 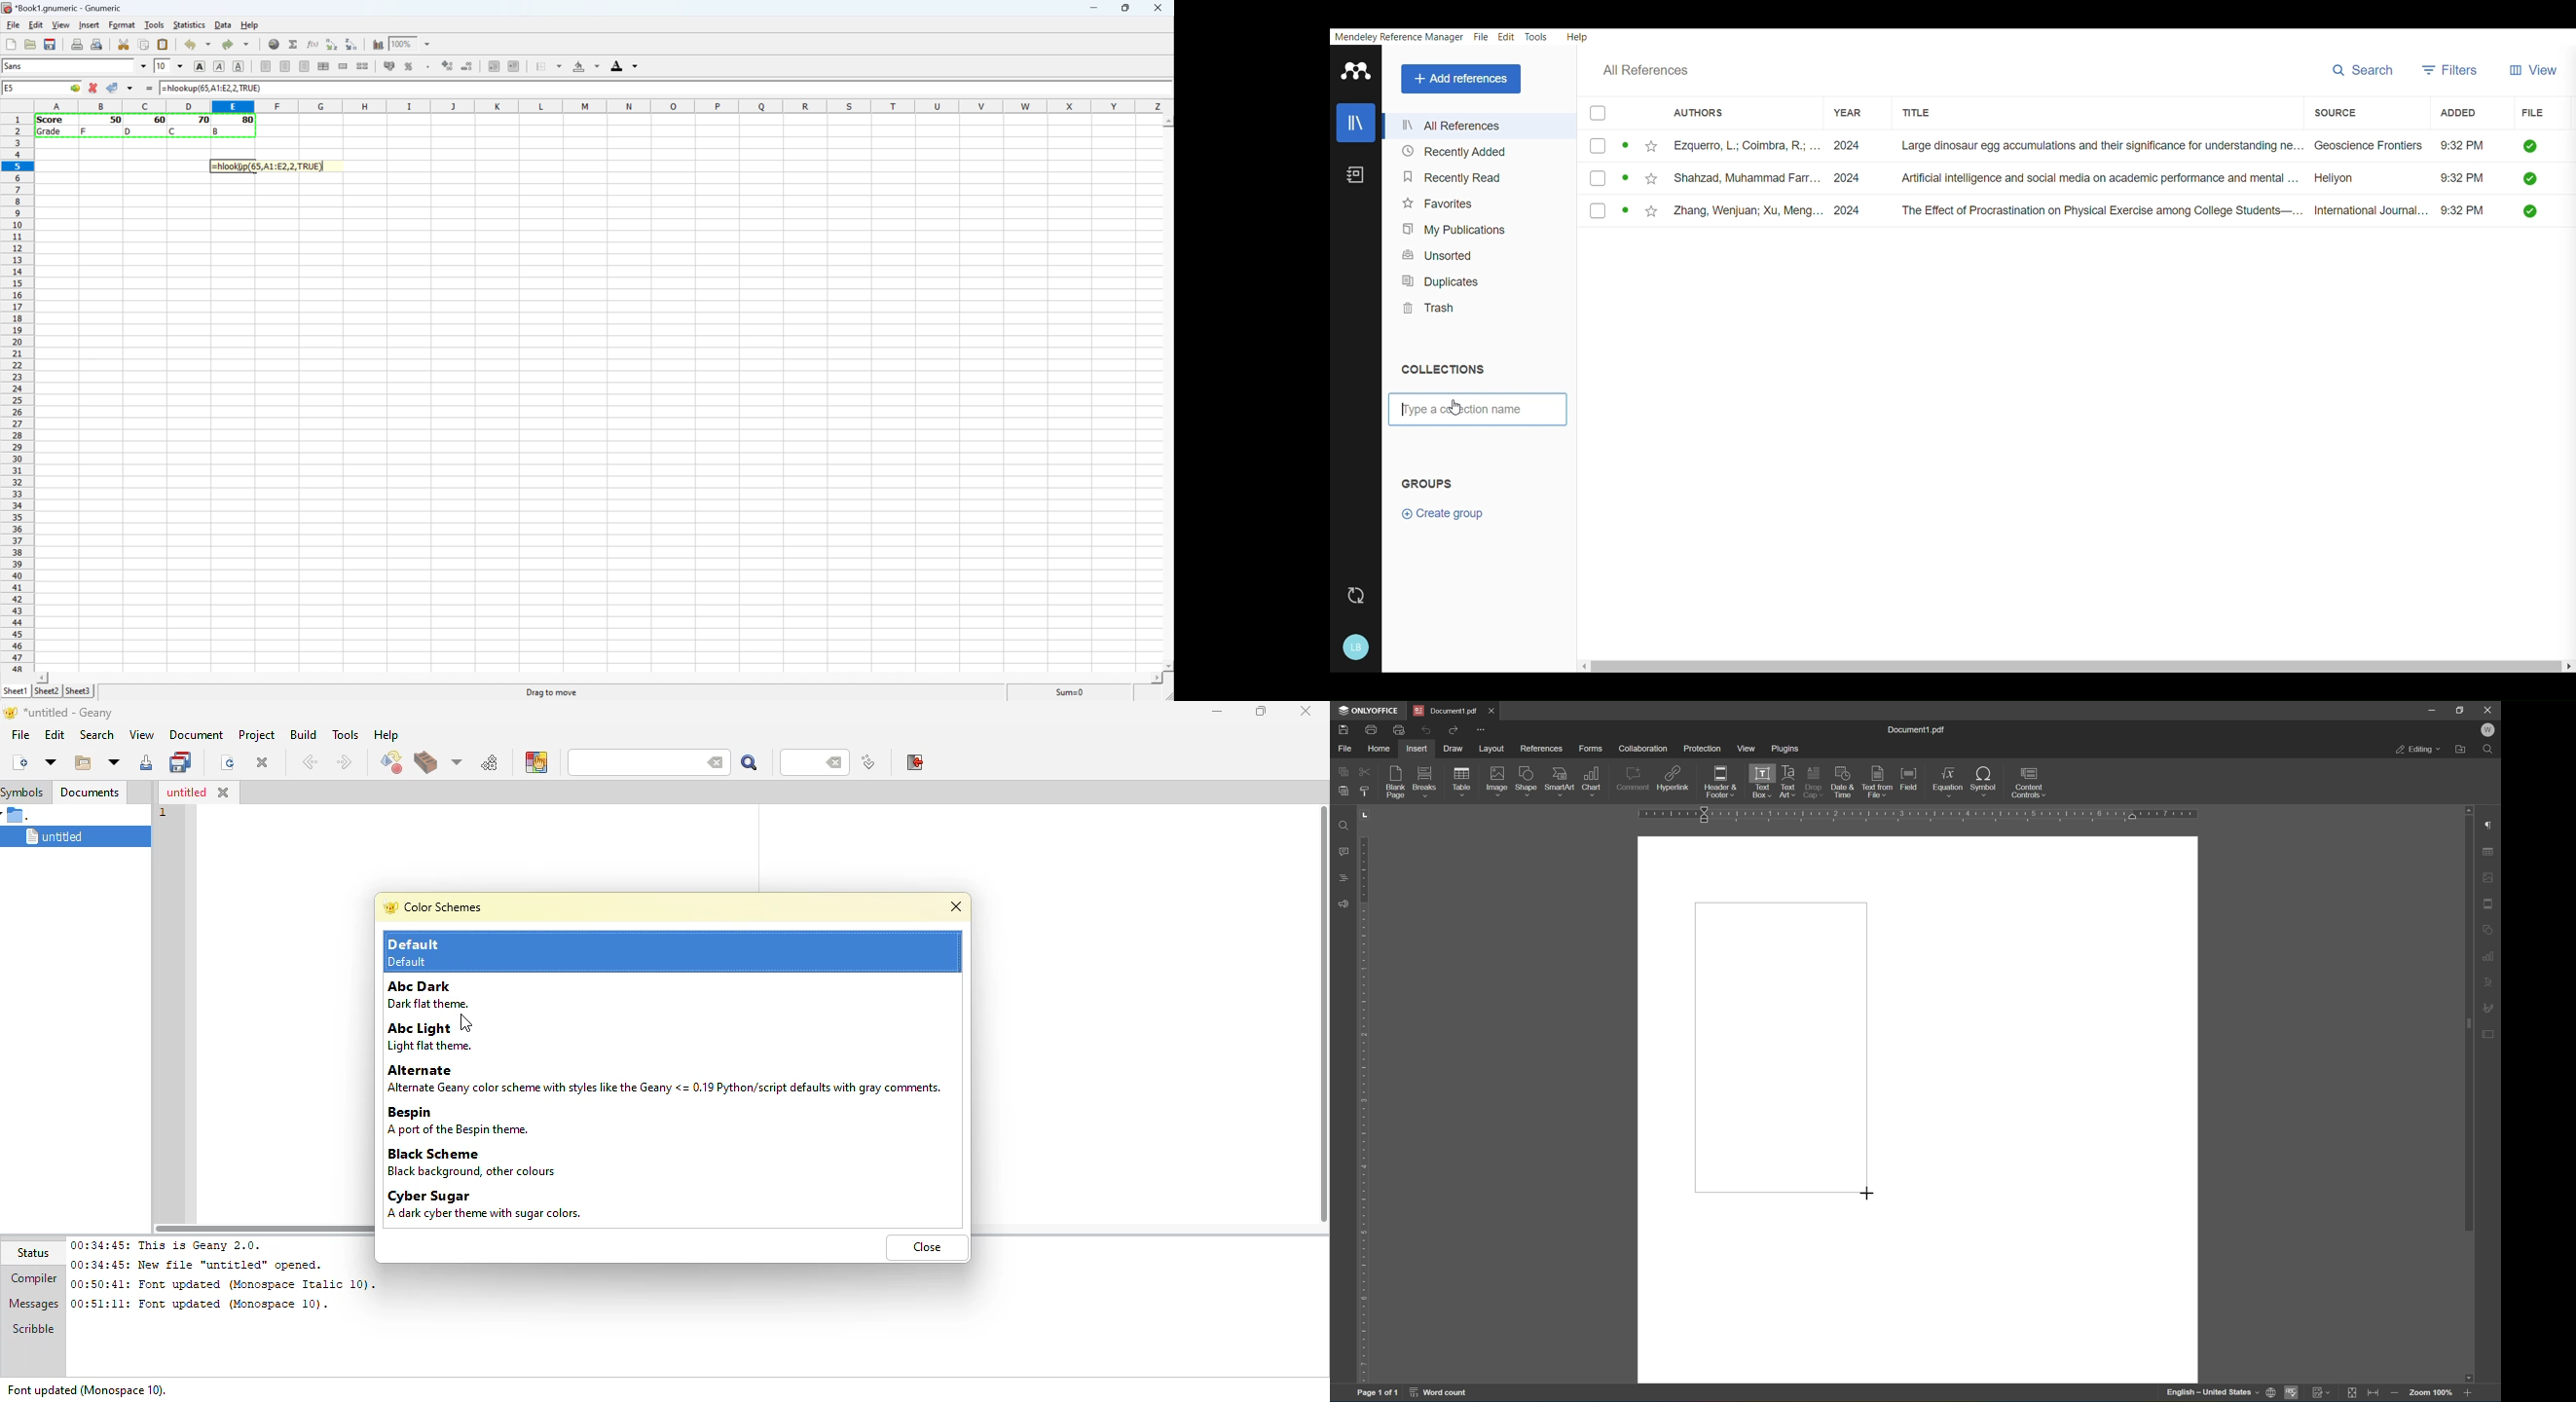 What do you see at coordinates (550, 65) in the screenshot?
I see `Borders` at bounding box center [550, 65].